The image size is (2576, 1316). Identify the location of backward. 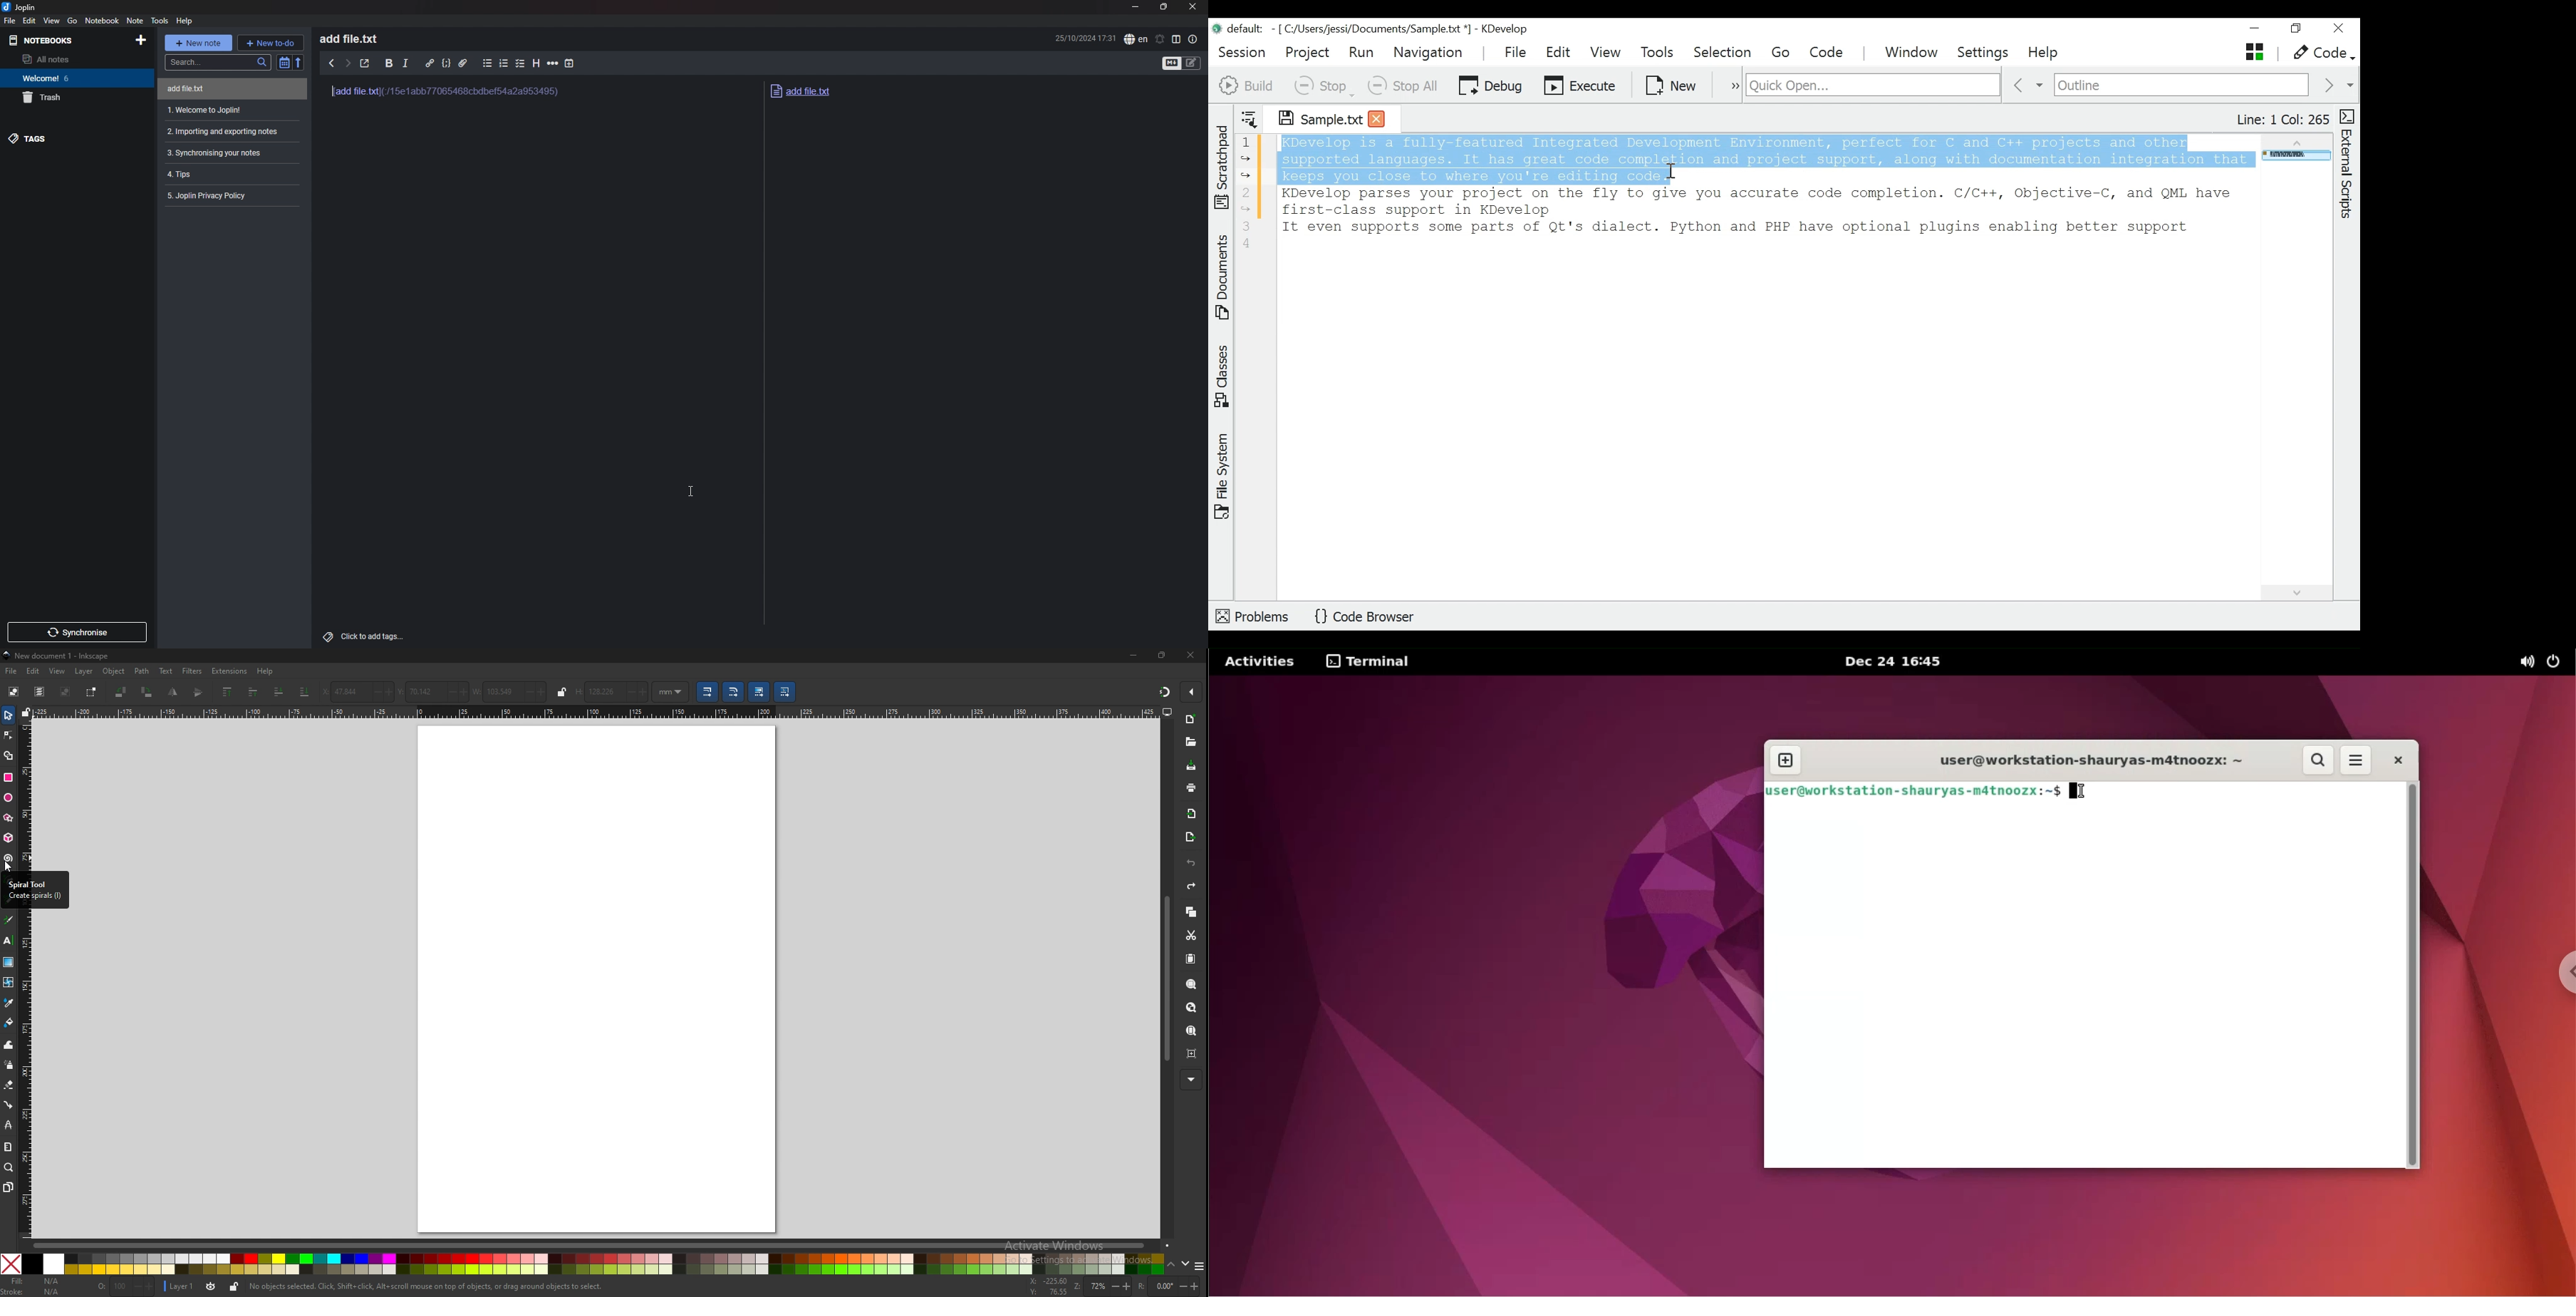
(332, 63).